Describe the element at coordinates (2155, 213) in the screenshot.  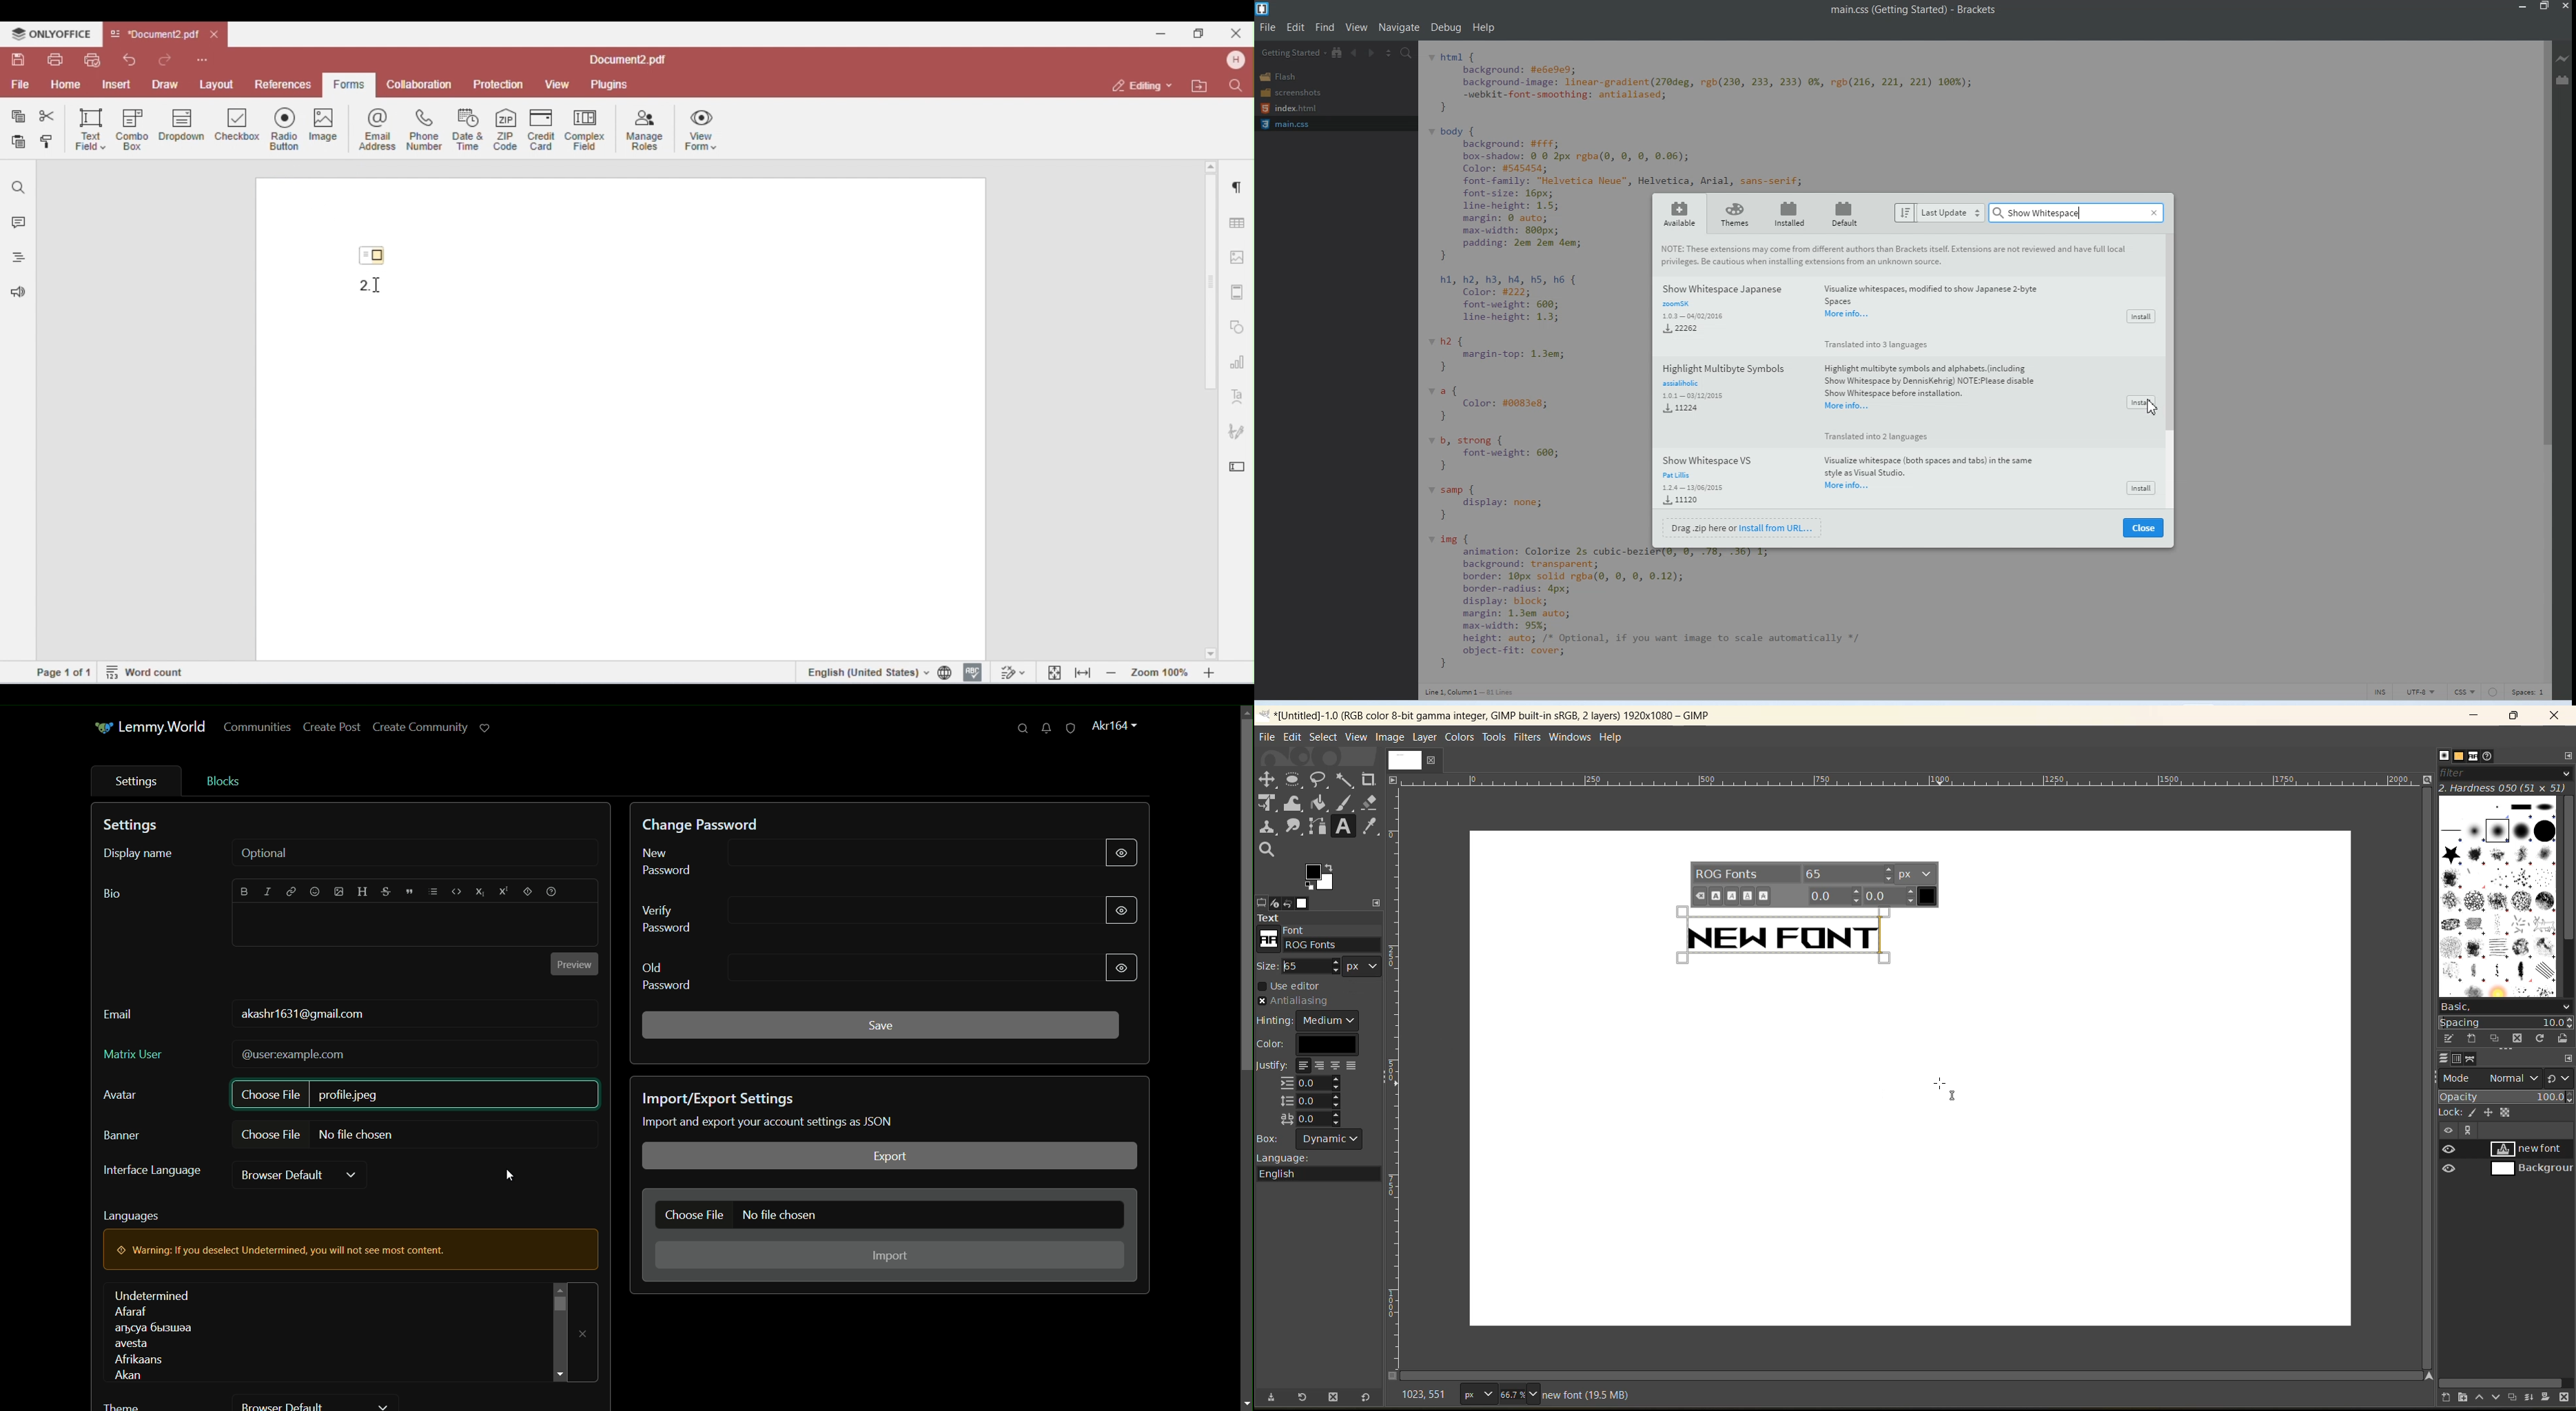
I see `Close` at that location.